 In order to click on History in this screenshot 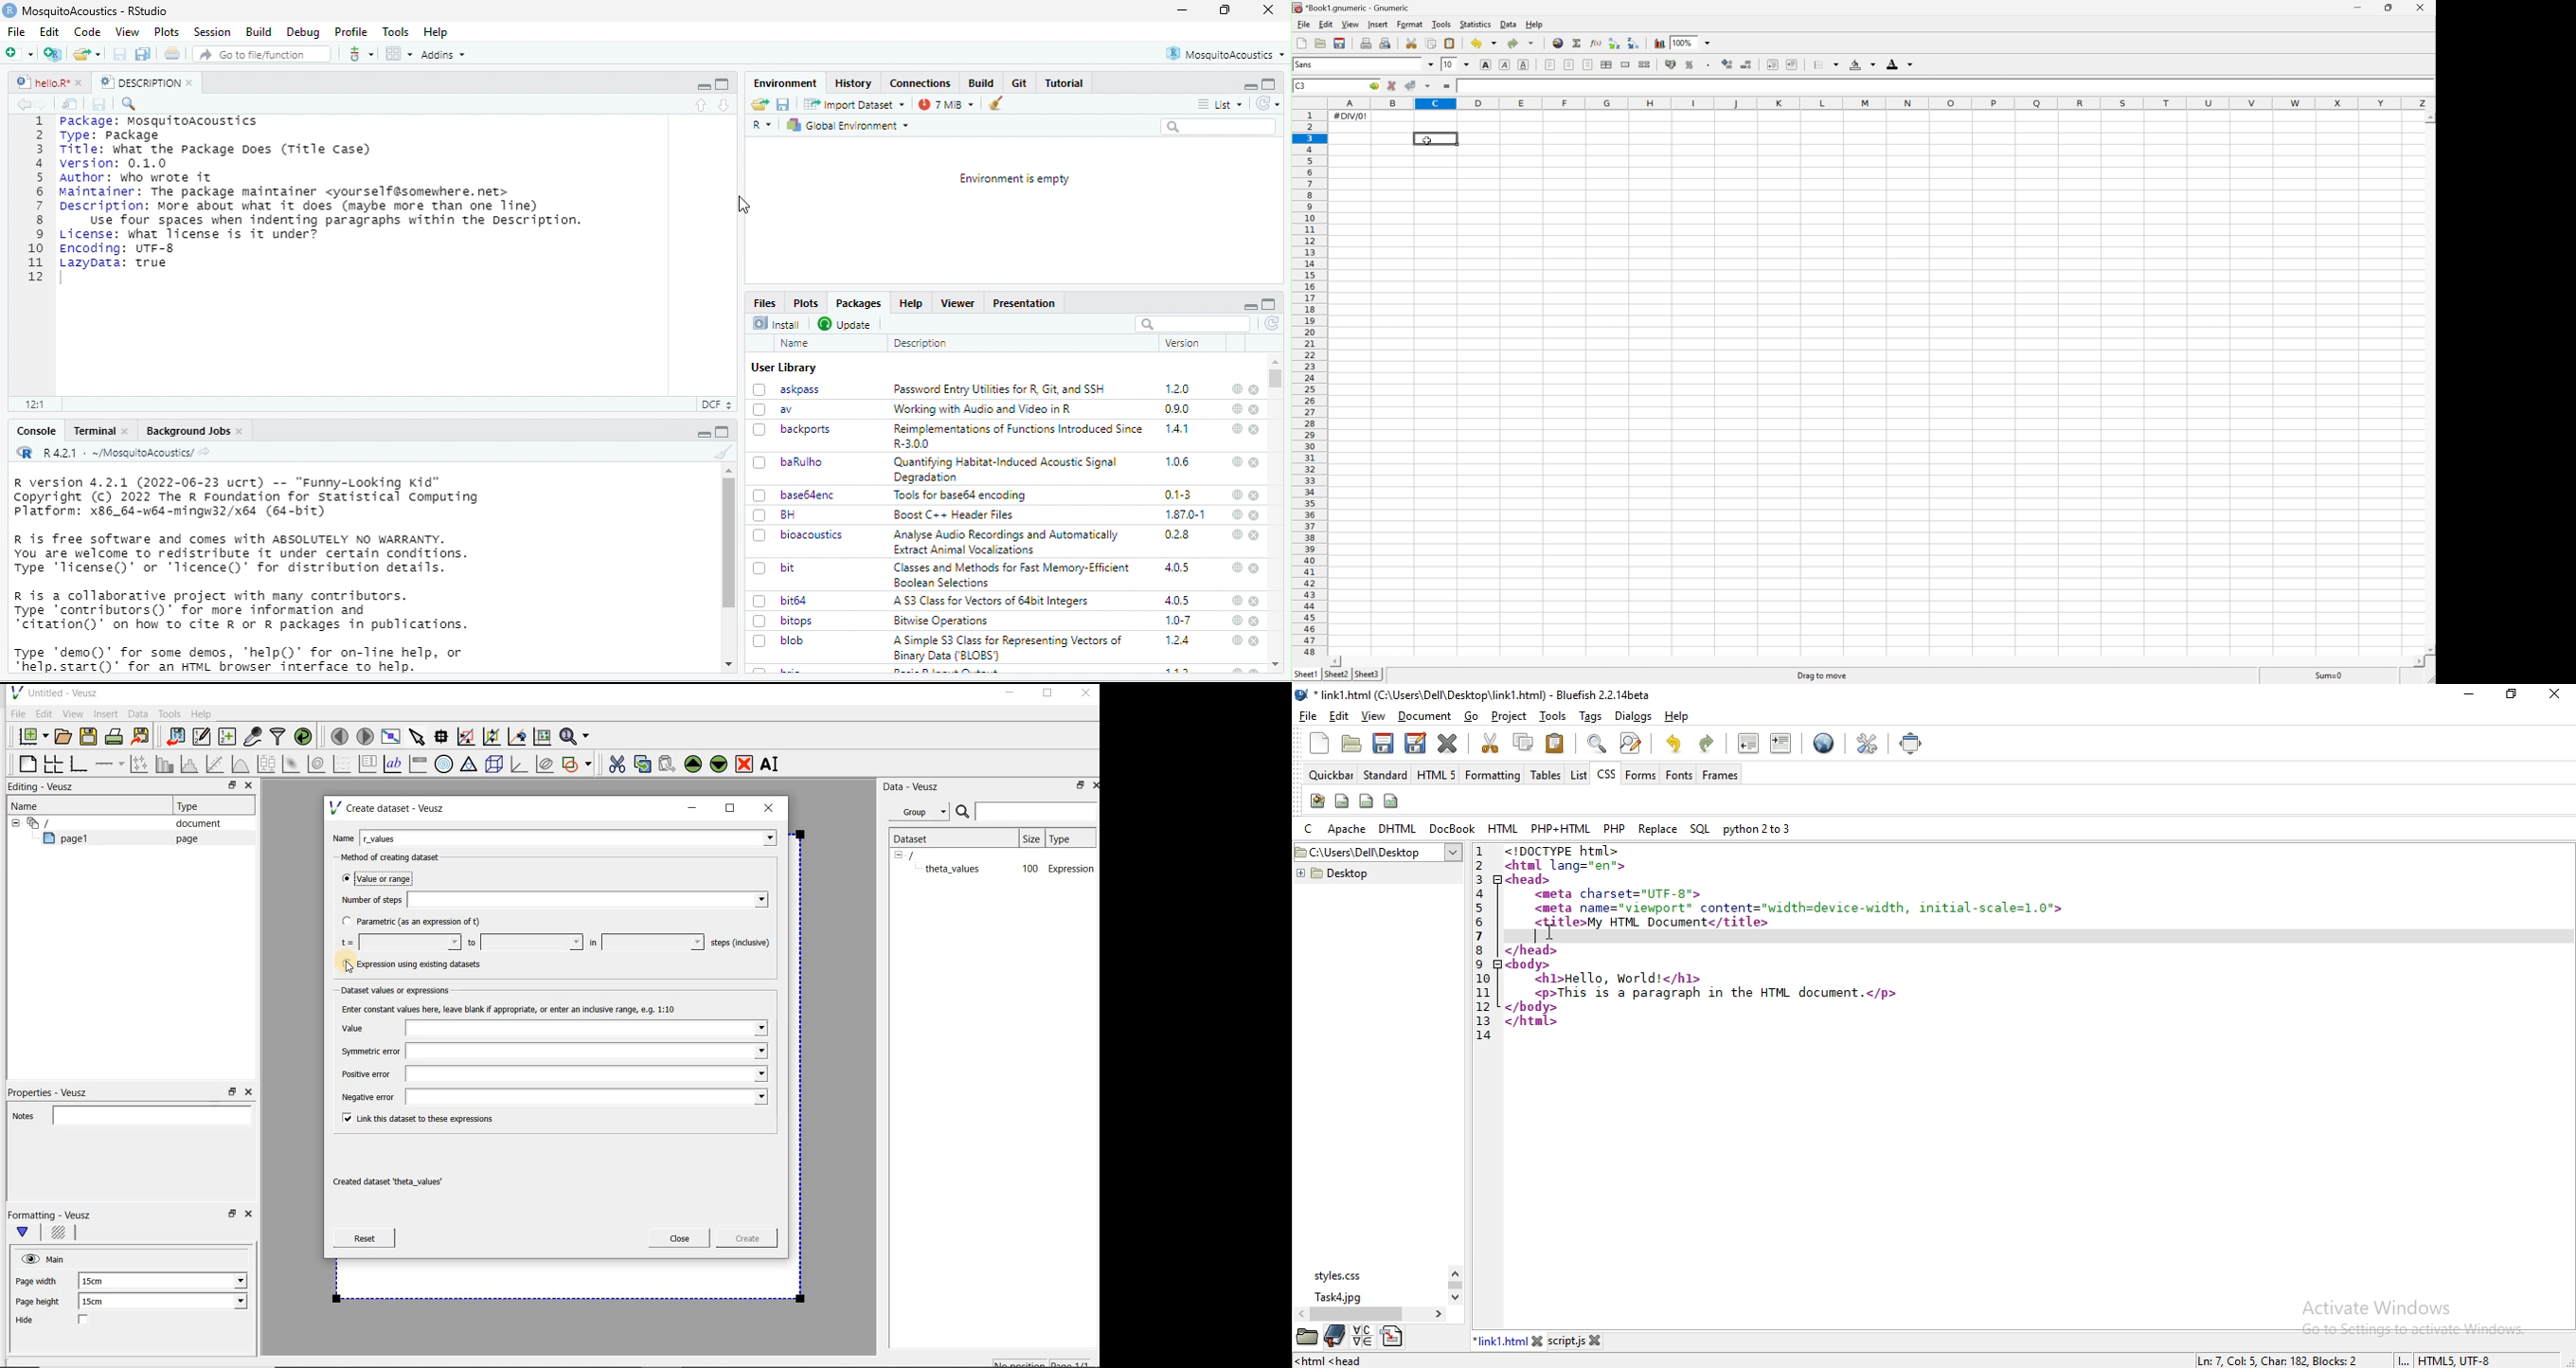, I will do `click(853, 83)`.